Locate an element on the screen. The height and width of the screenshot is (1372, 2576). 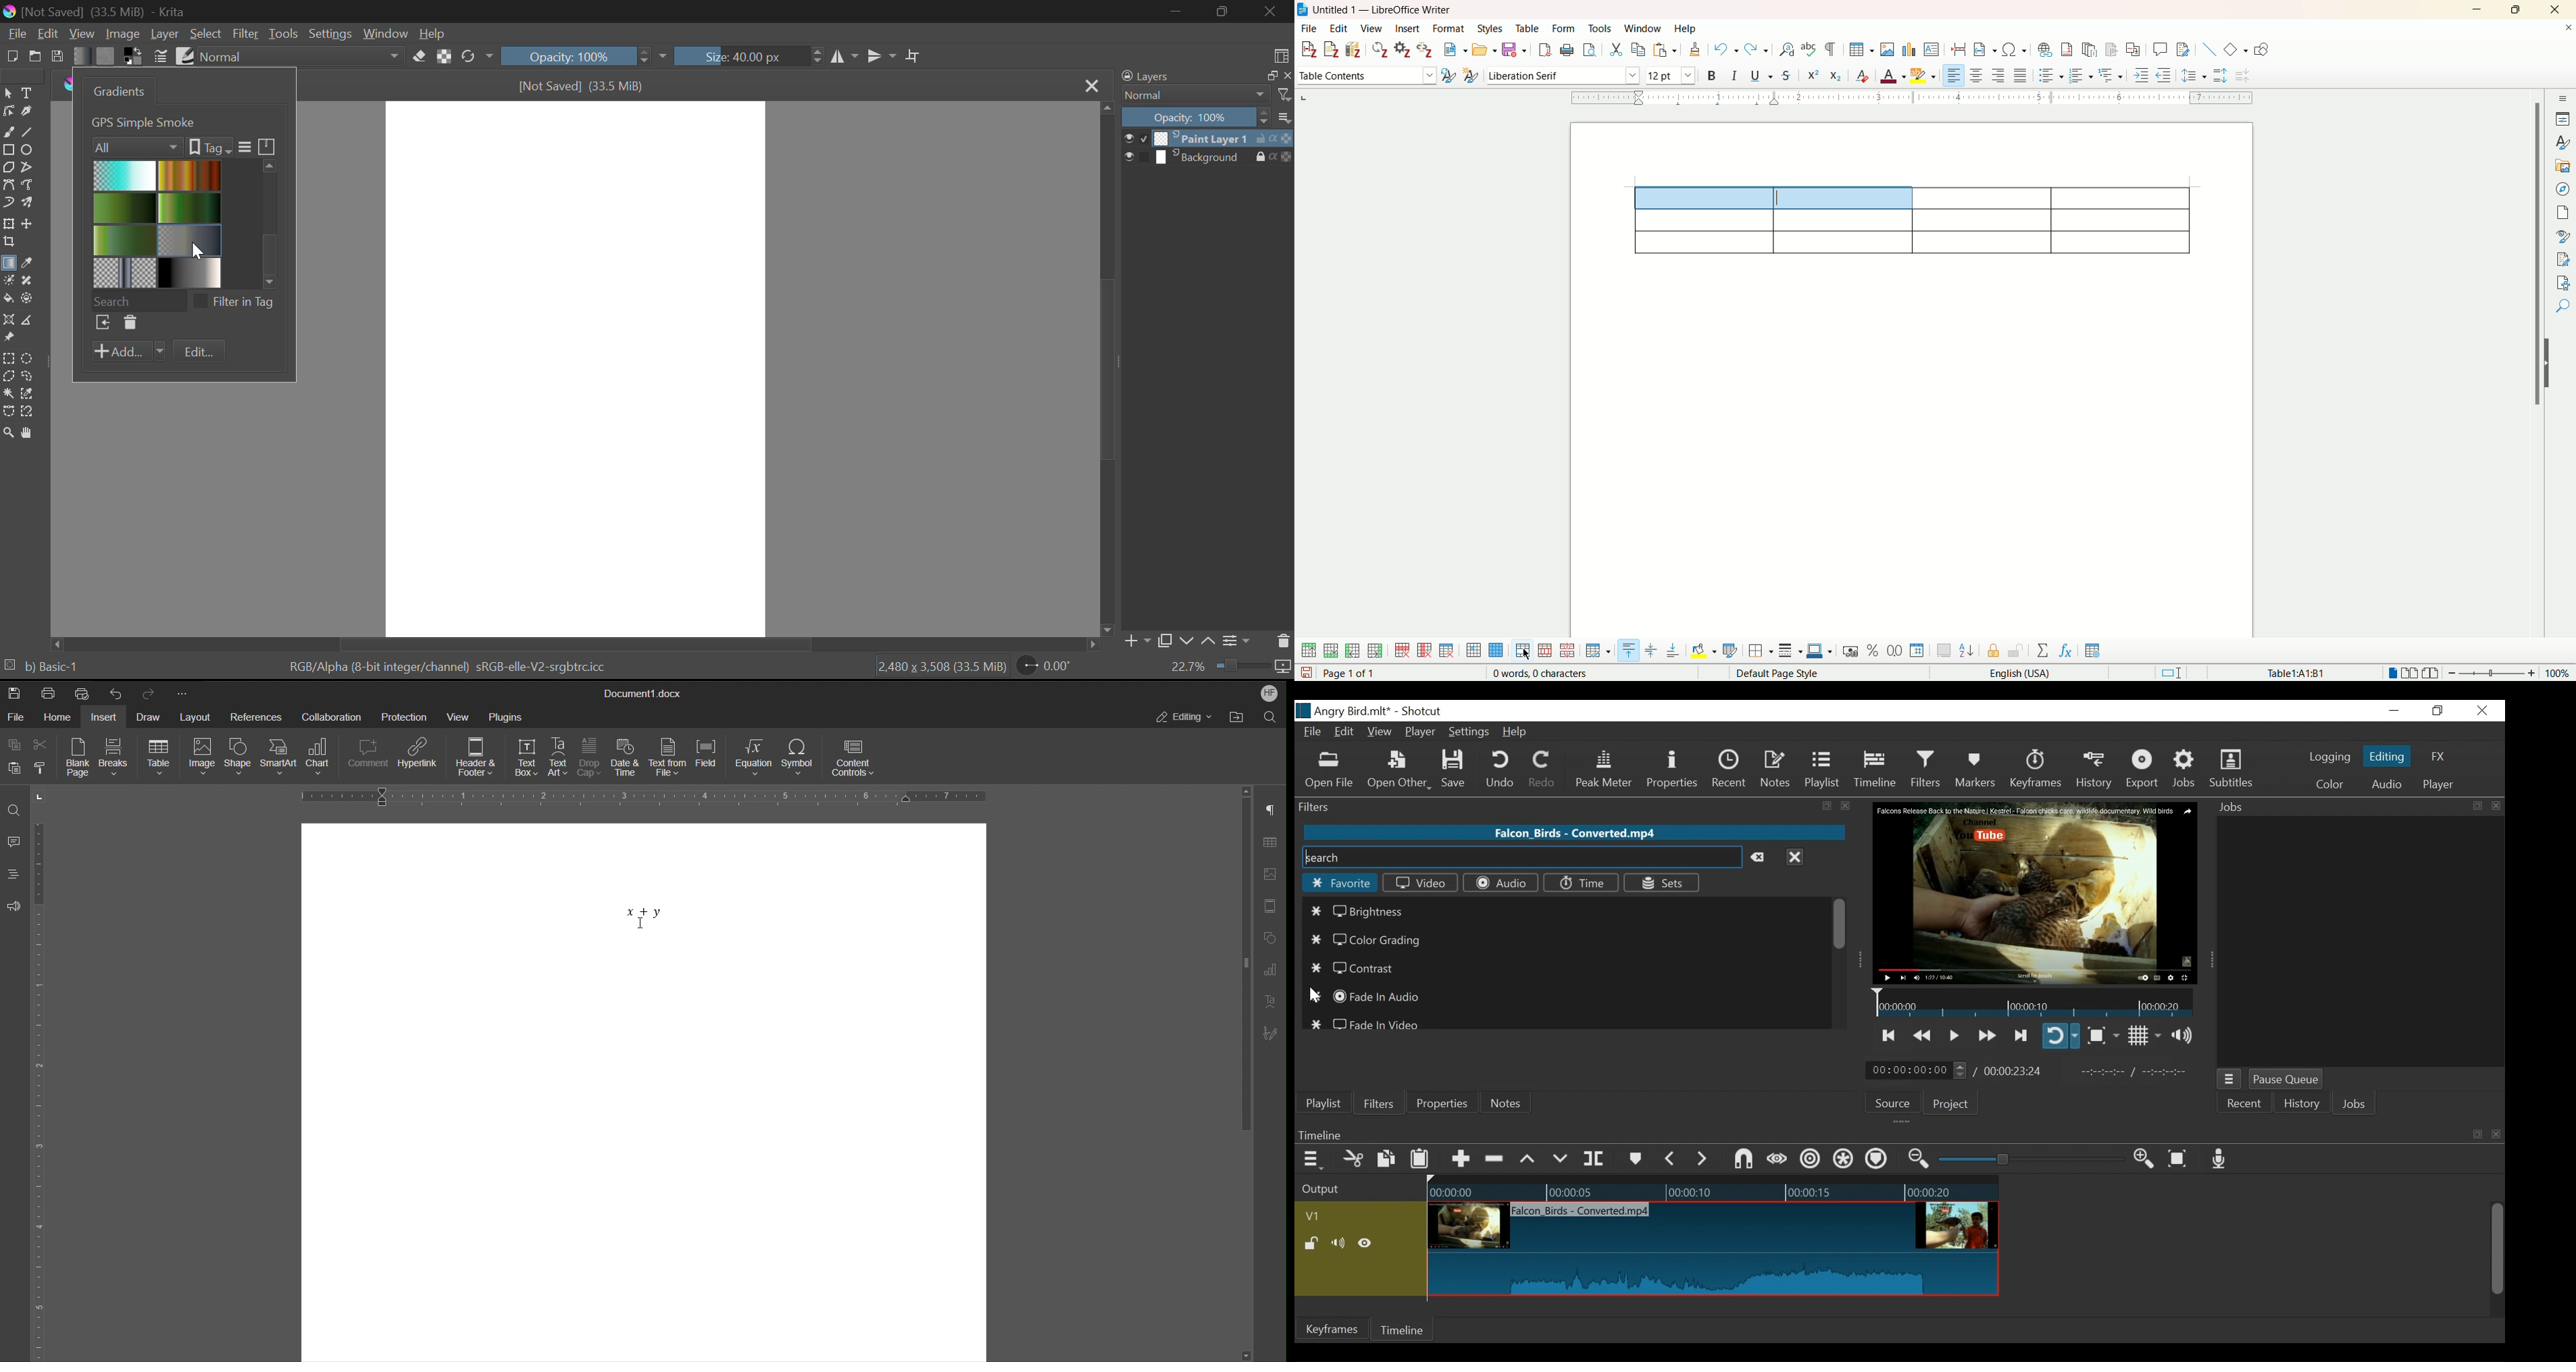
Settings is located at coordinates (1470, 733).